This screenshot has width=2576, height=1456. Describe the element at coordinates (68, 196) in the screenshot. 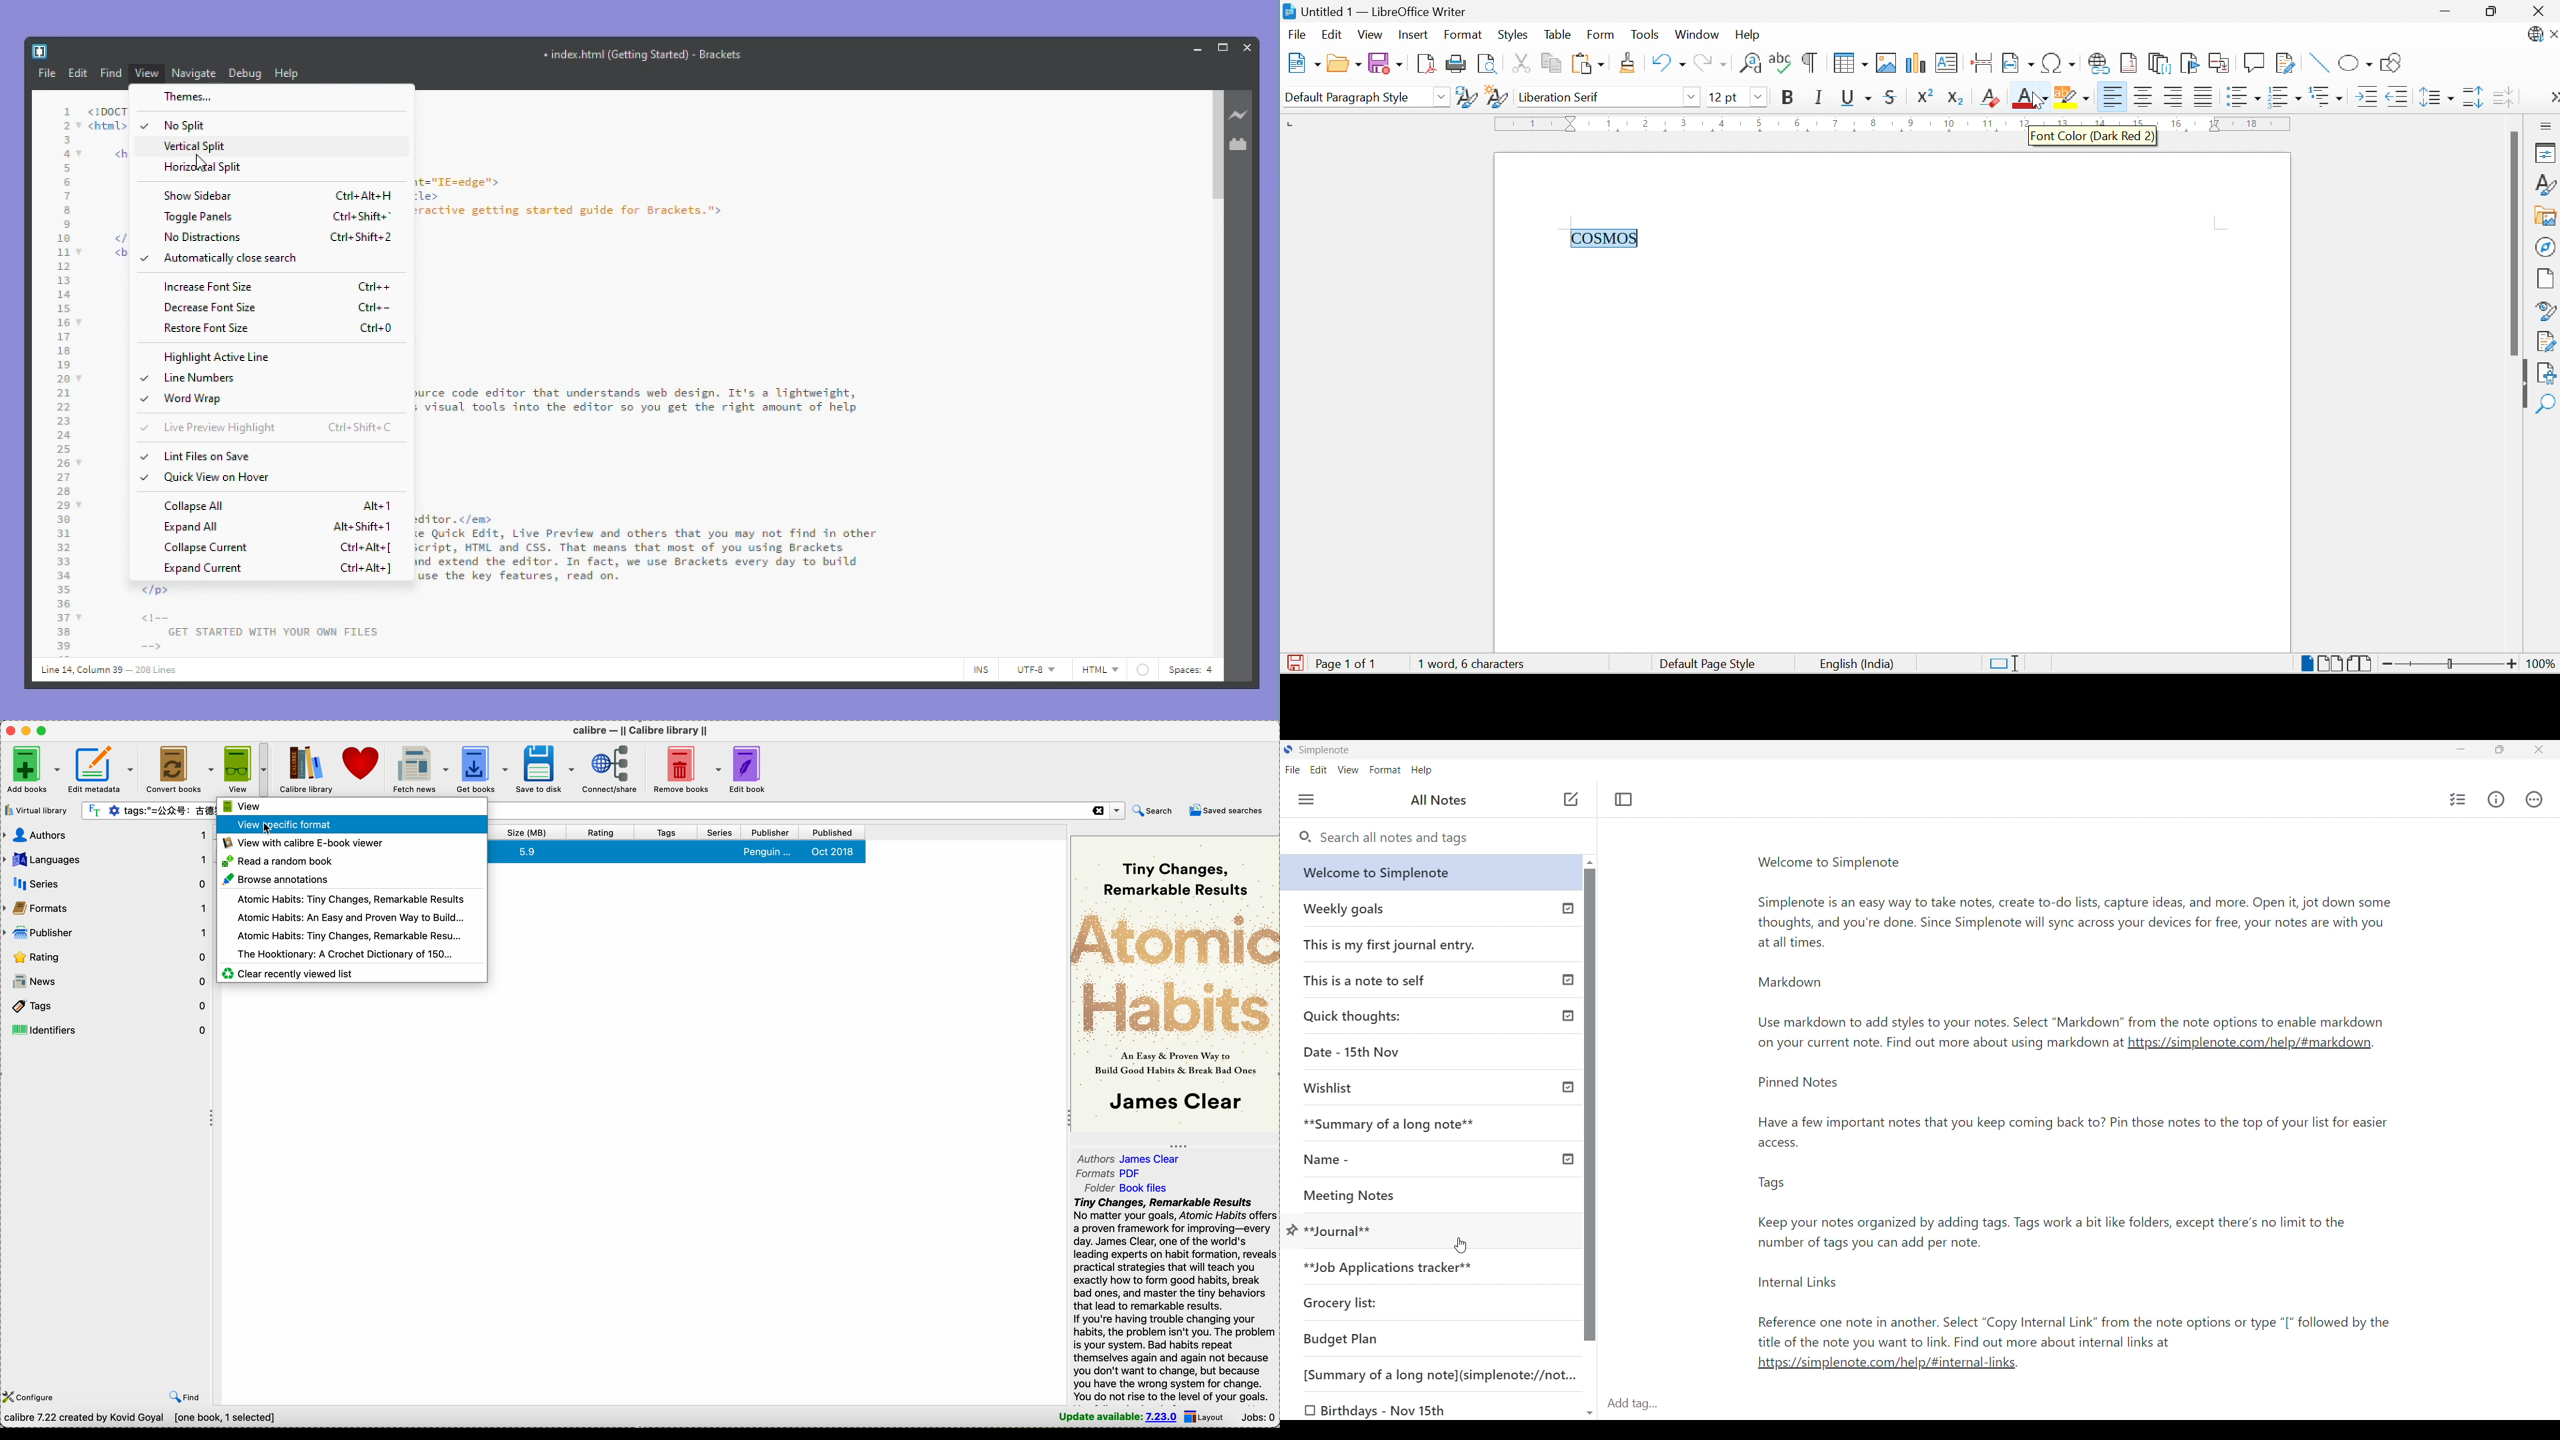

I see `7` at that location.